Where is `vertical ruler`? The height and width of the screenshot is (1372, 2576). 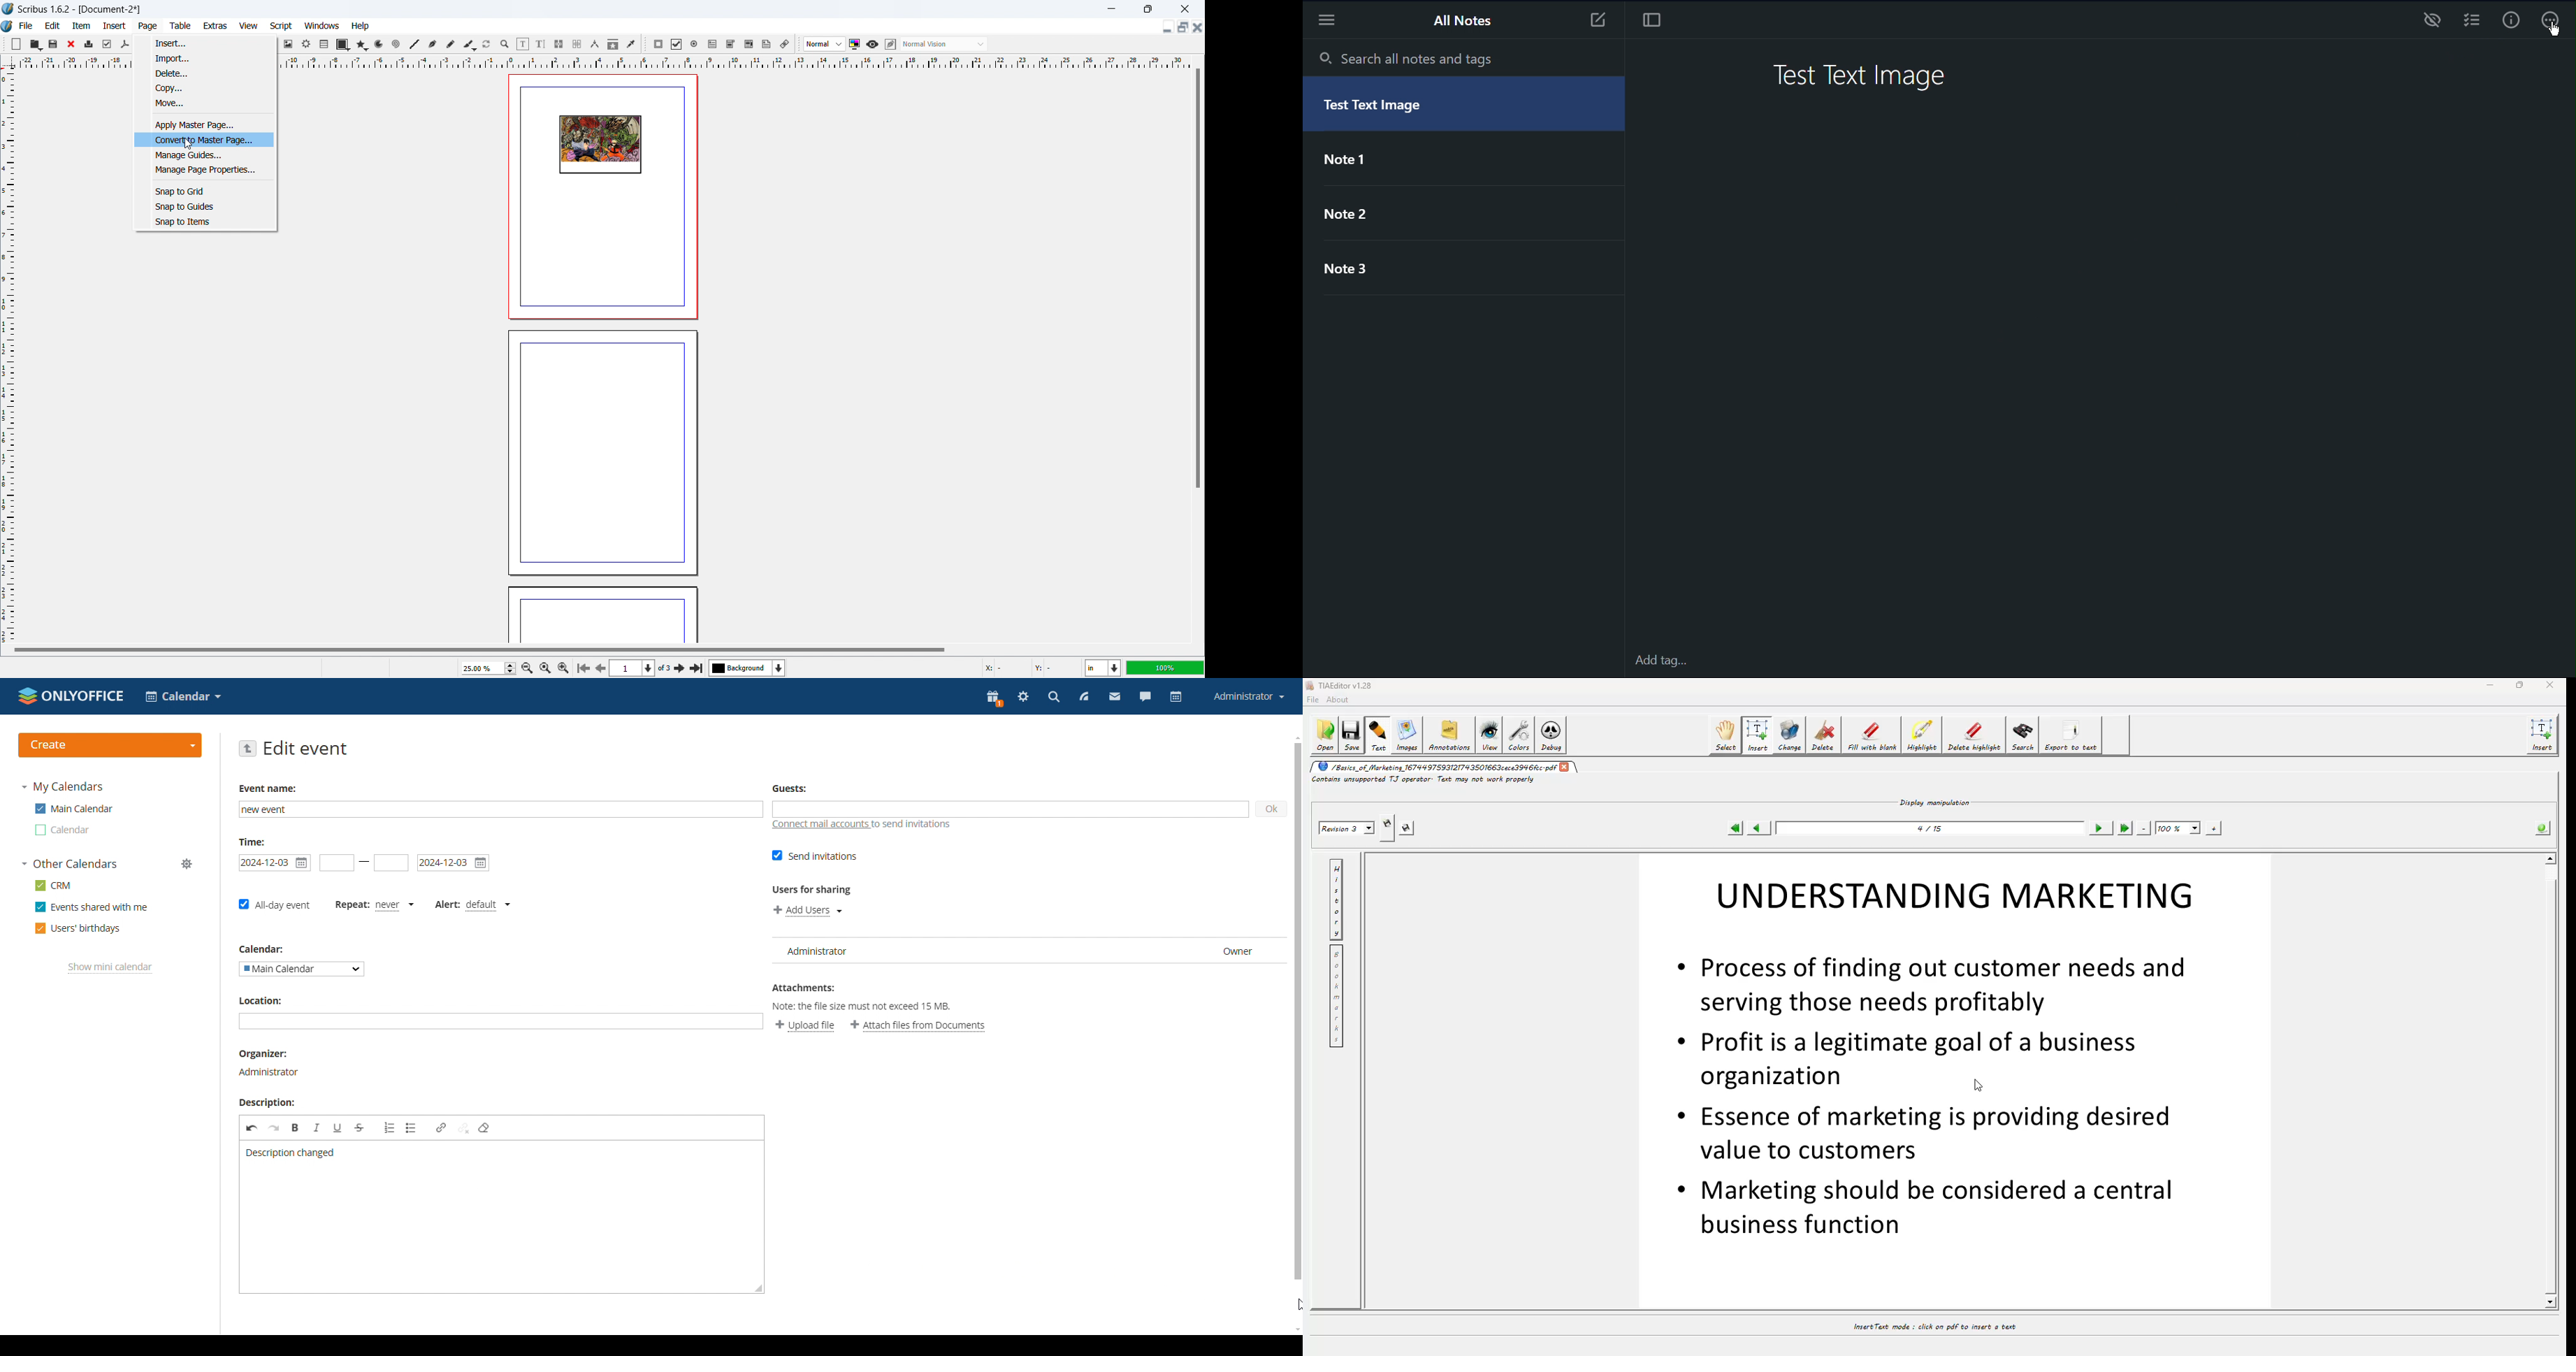
vertical ruler is located at coordinates (8, 356).